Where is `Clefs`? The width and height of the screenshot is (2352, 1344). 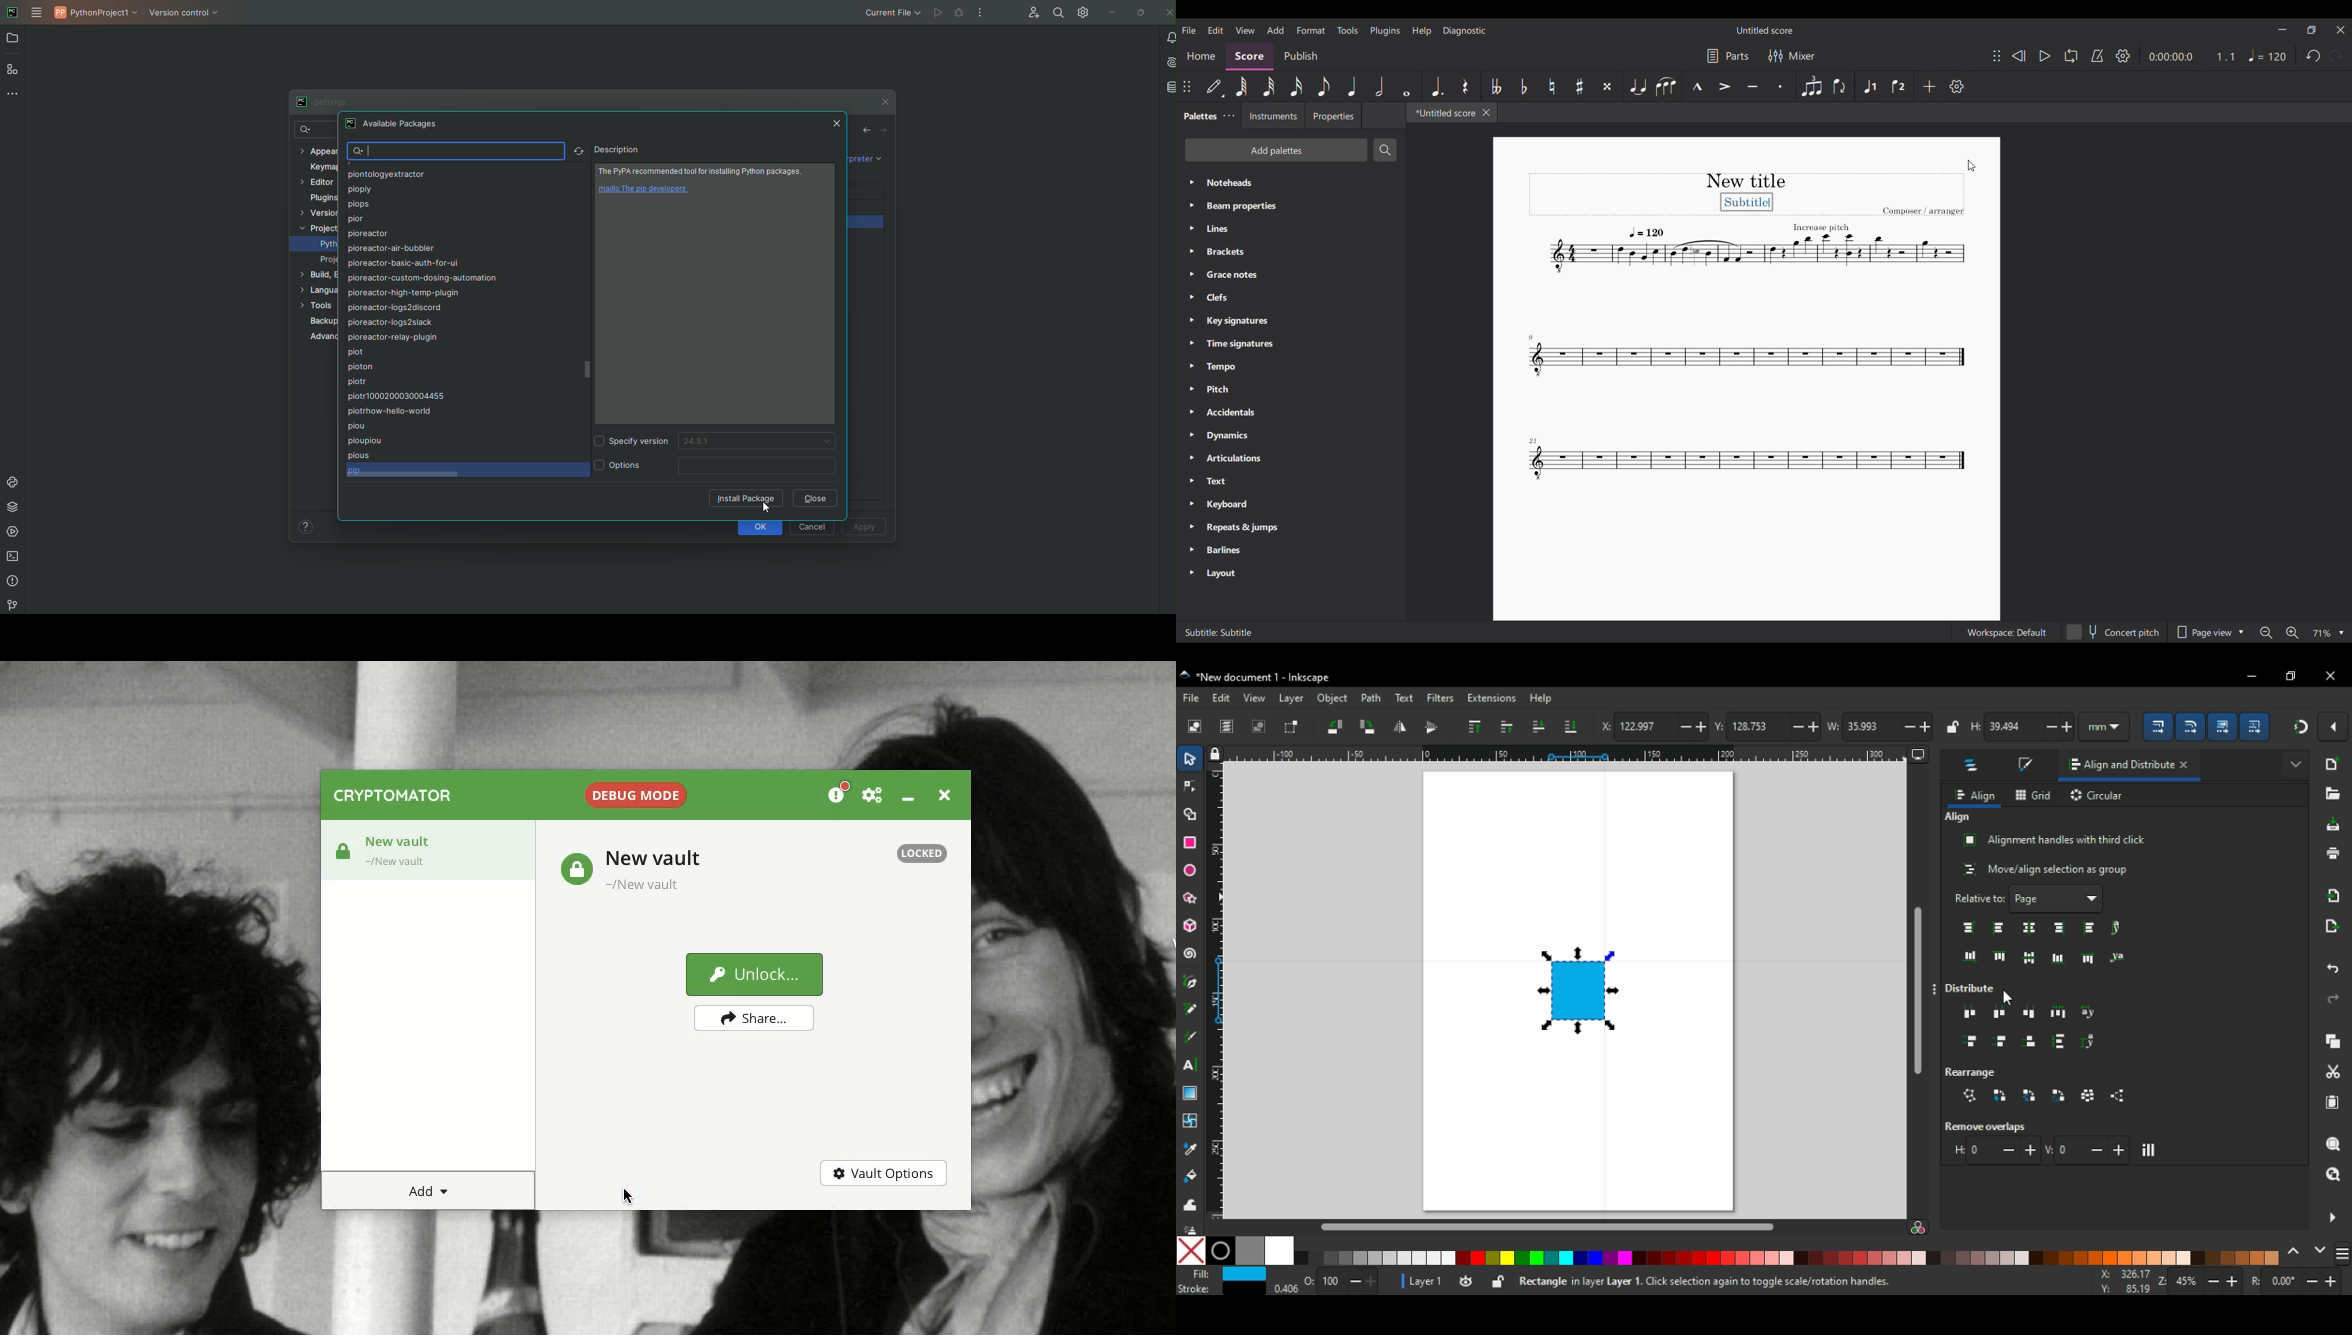
Clefs is located at coordinates (1291, 297).